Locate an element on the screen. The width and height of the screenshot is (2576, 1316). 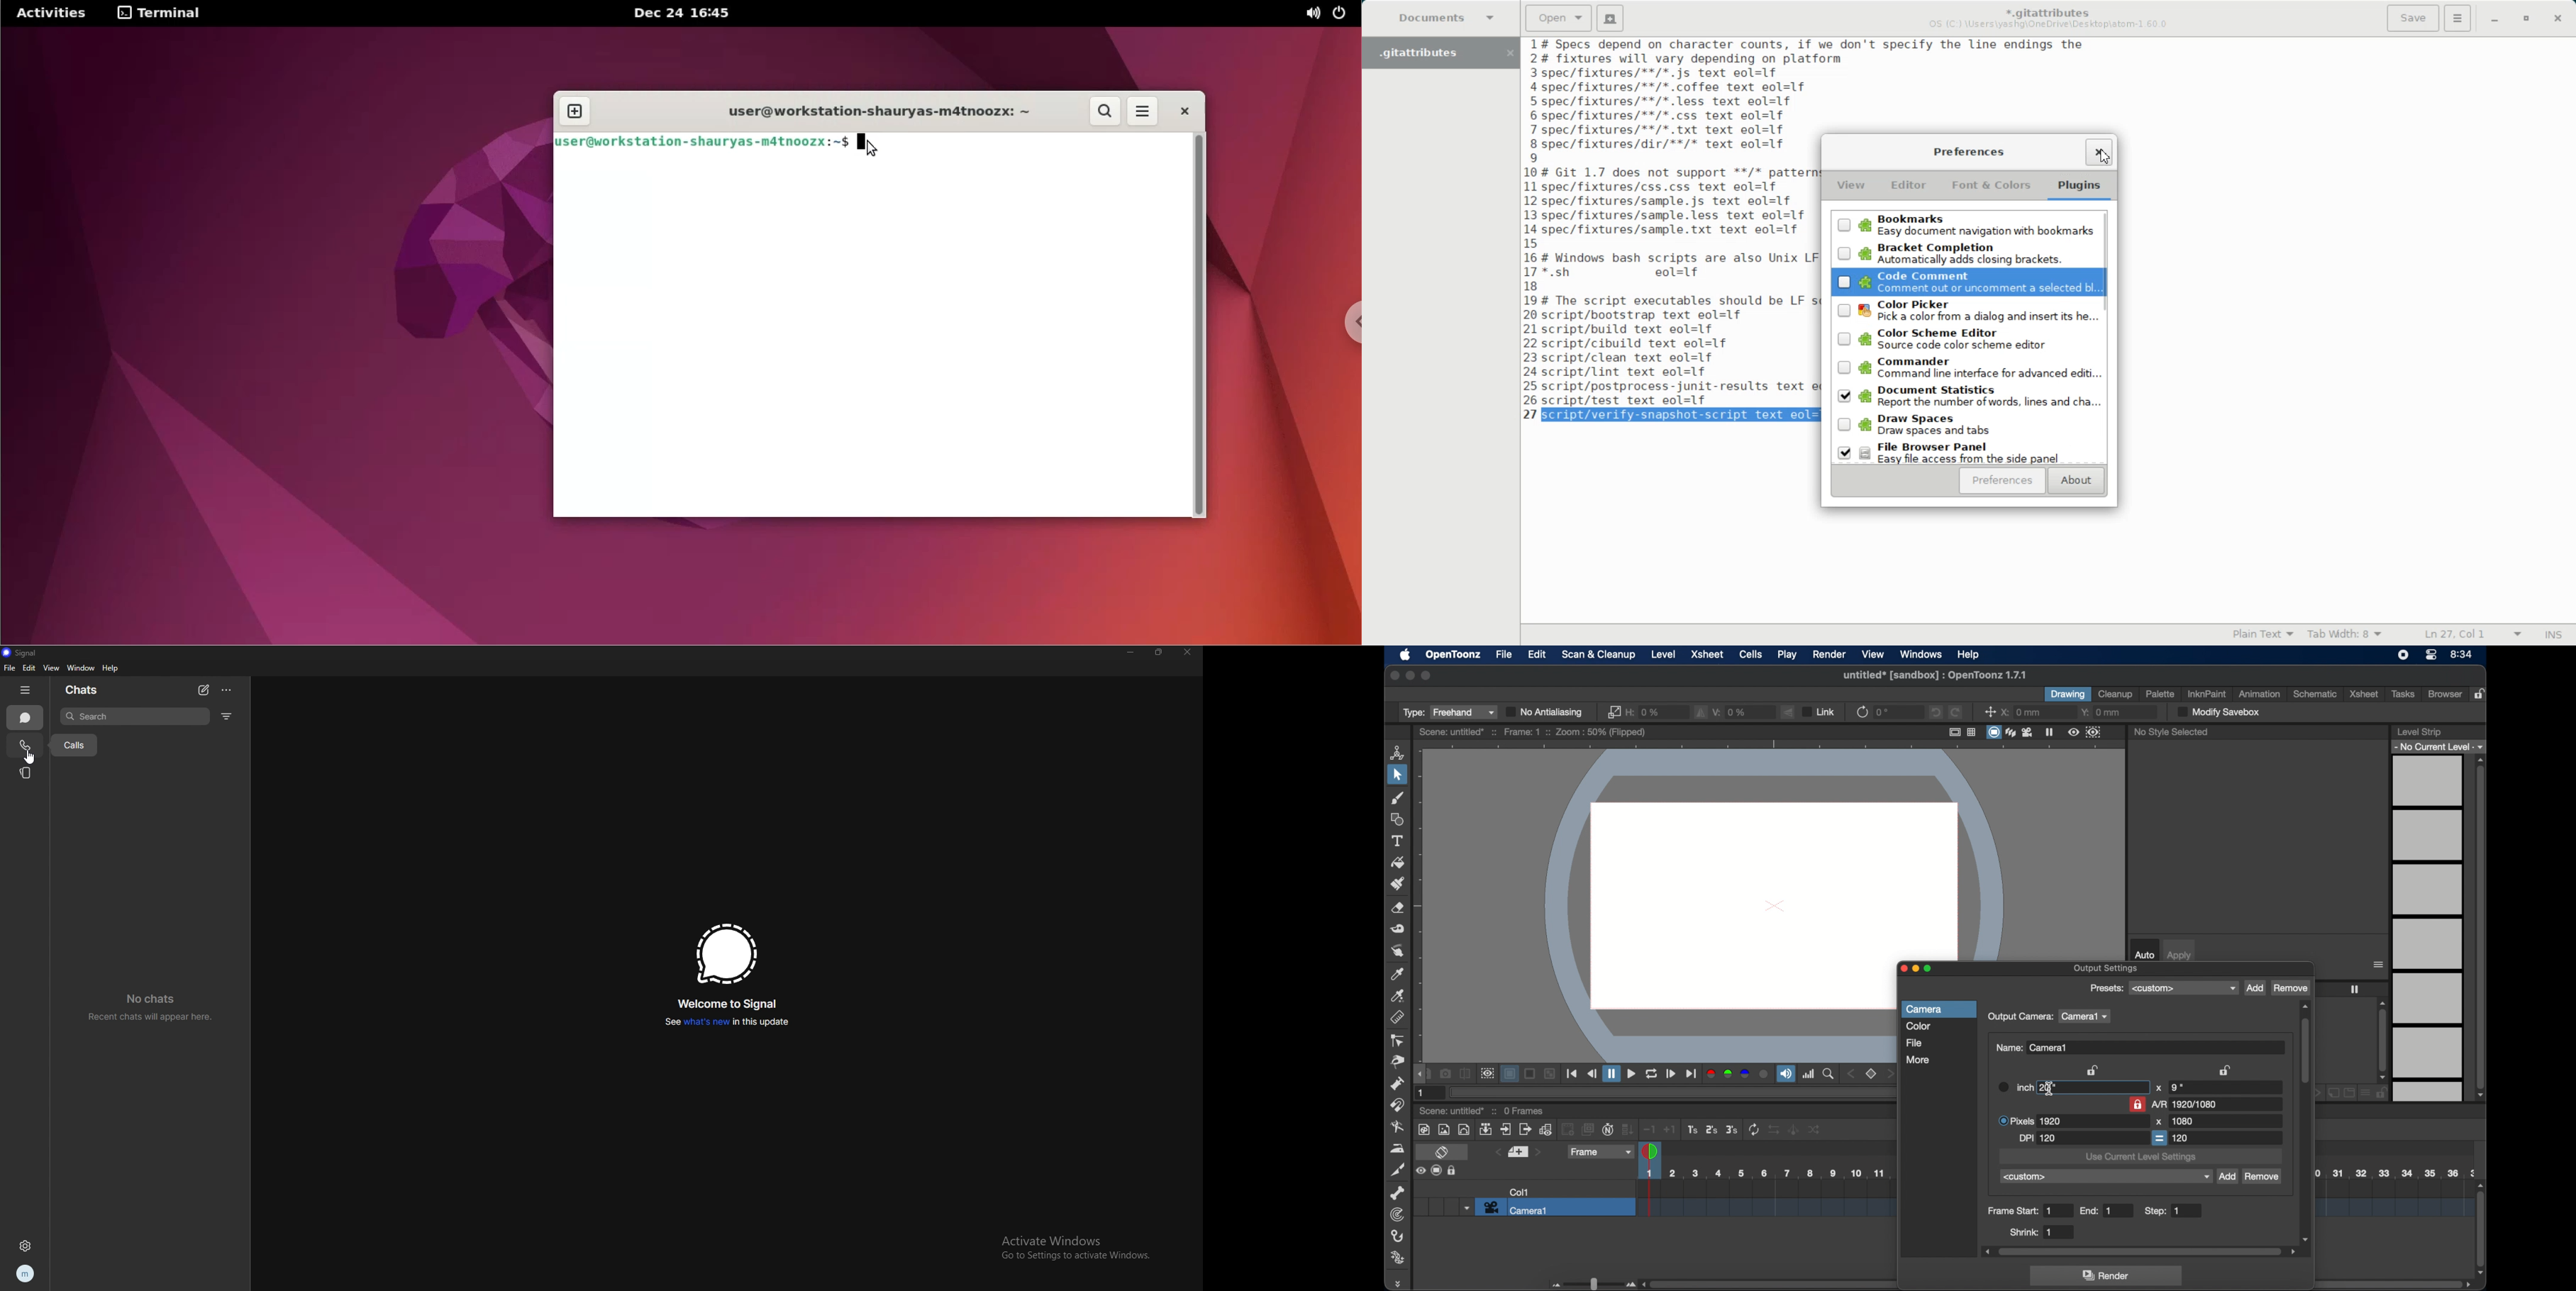
options is located at coordinates (227, 690).